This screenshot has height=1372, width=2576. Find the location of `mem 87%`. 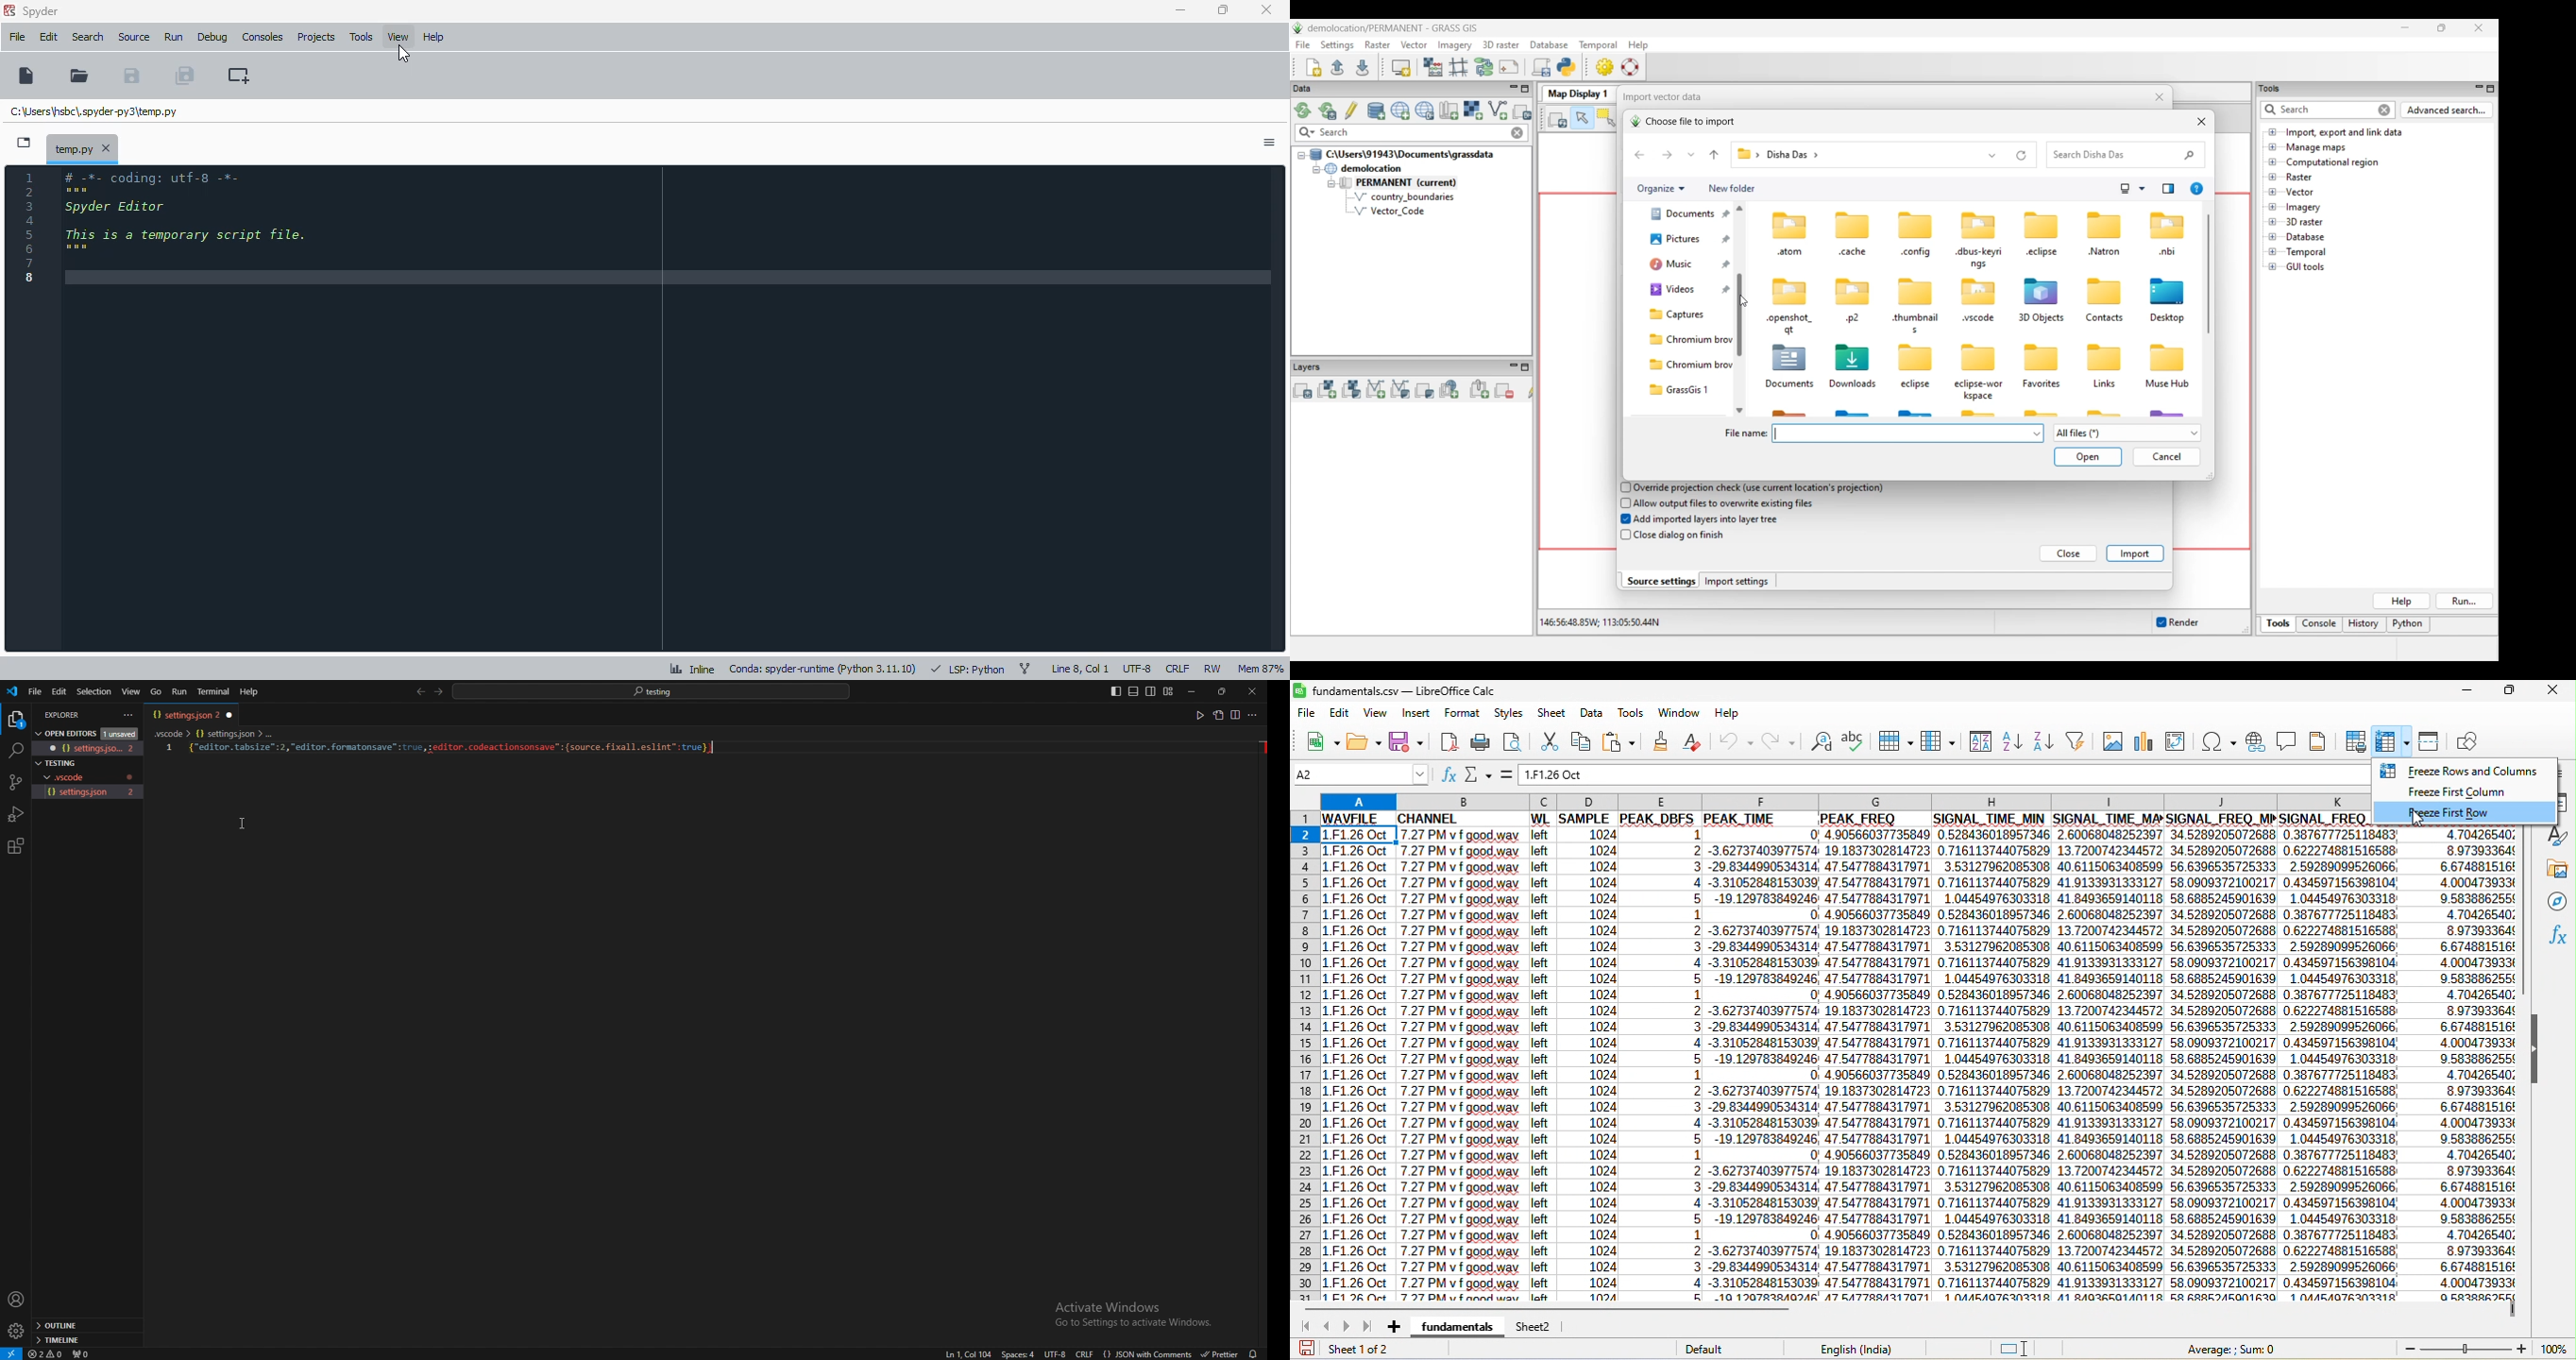

mem 87% is located at coordinates (1260, 668).